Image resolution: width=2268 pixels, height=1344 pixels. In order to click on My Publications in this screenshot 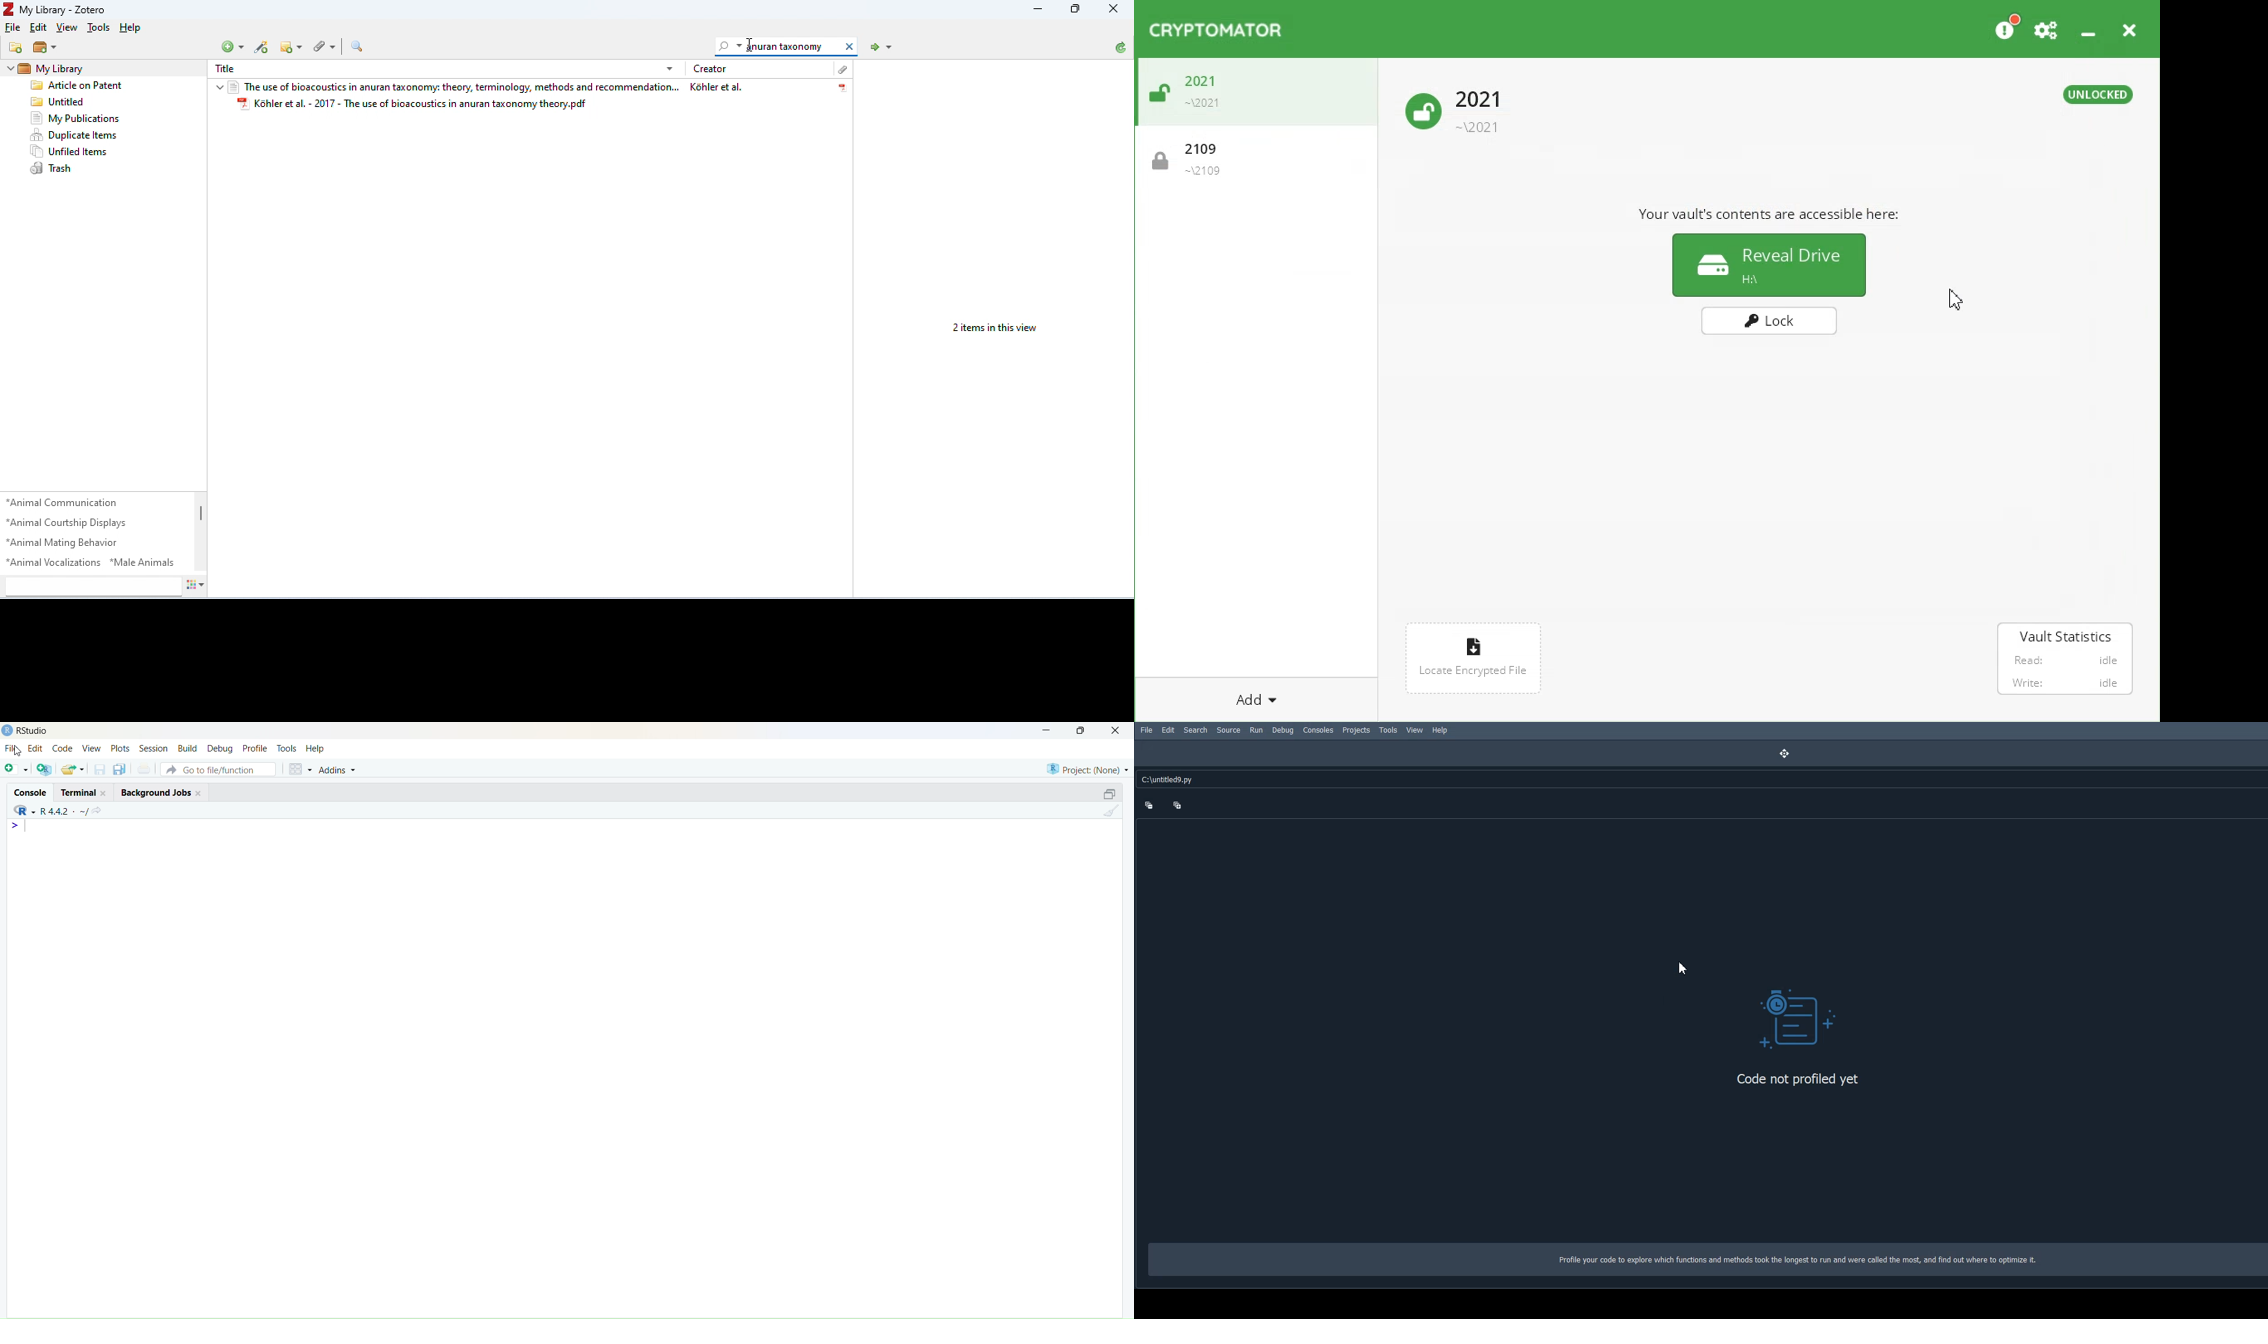, I will do `click(88, 119)`.